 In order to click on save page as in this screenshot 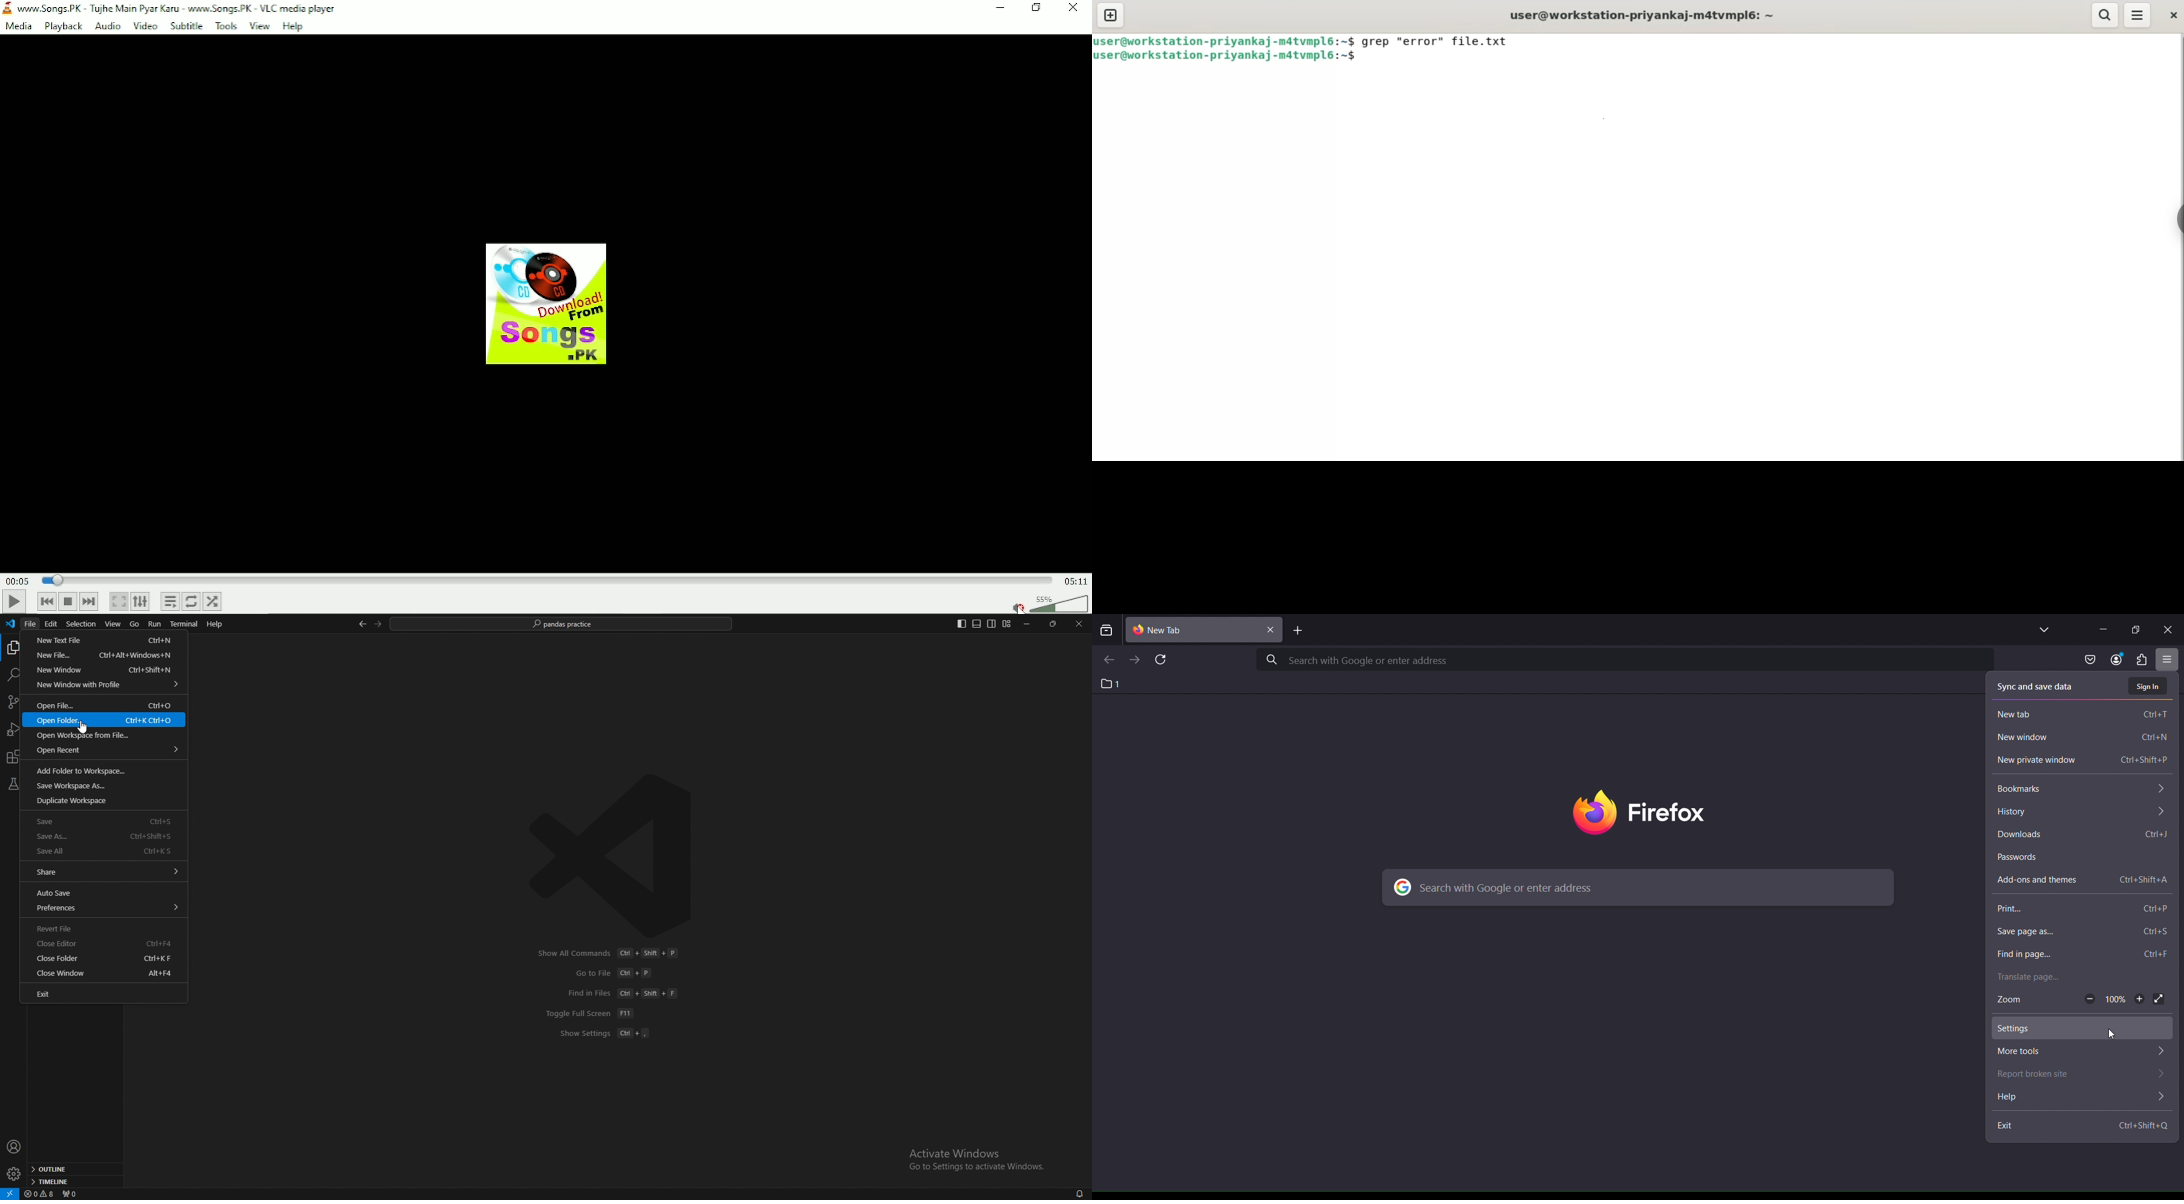, I will do `click(2086, 932)`.